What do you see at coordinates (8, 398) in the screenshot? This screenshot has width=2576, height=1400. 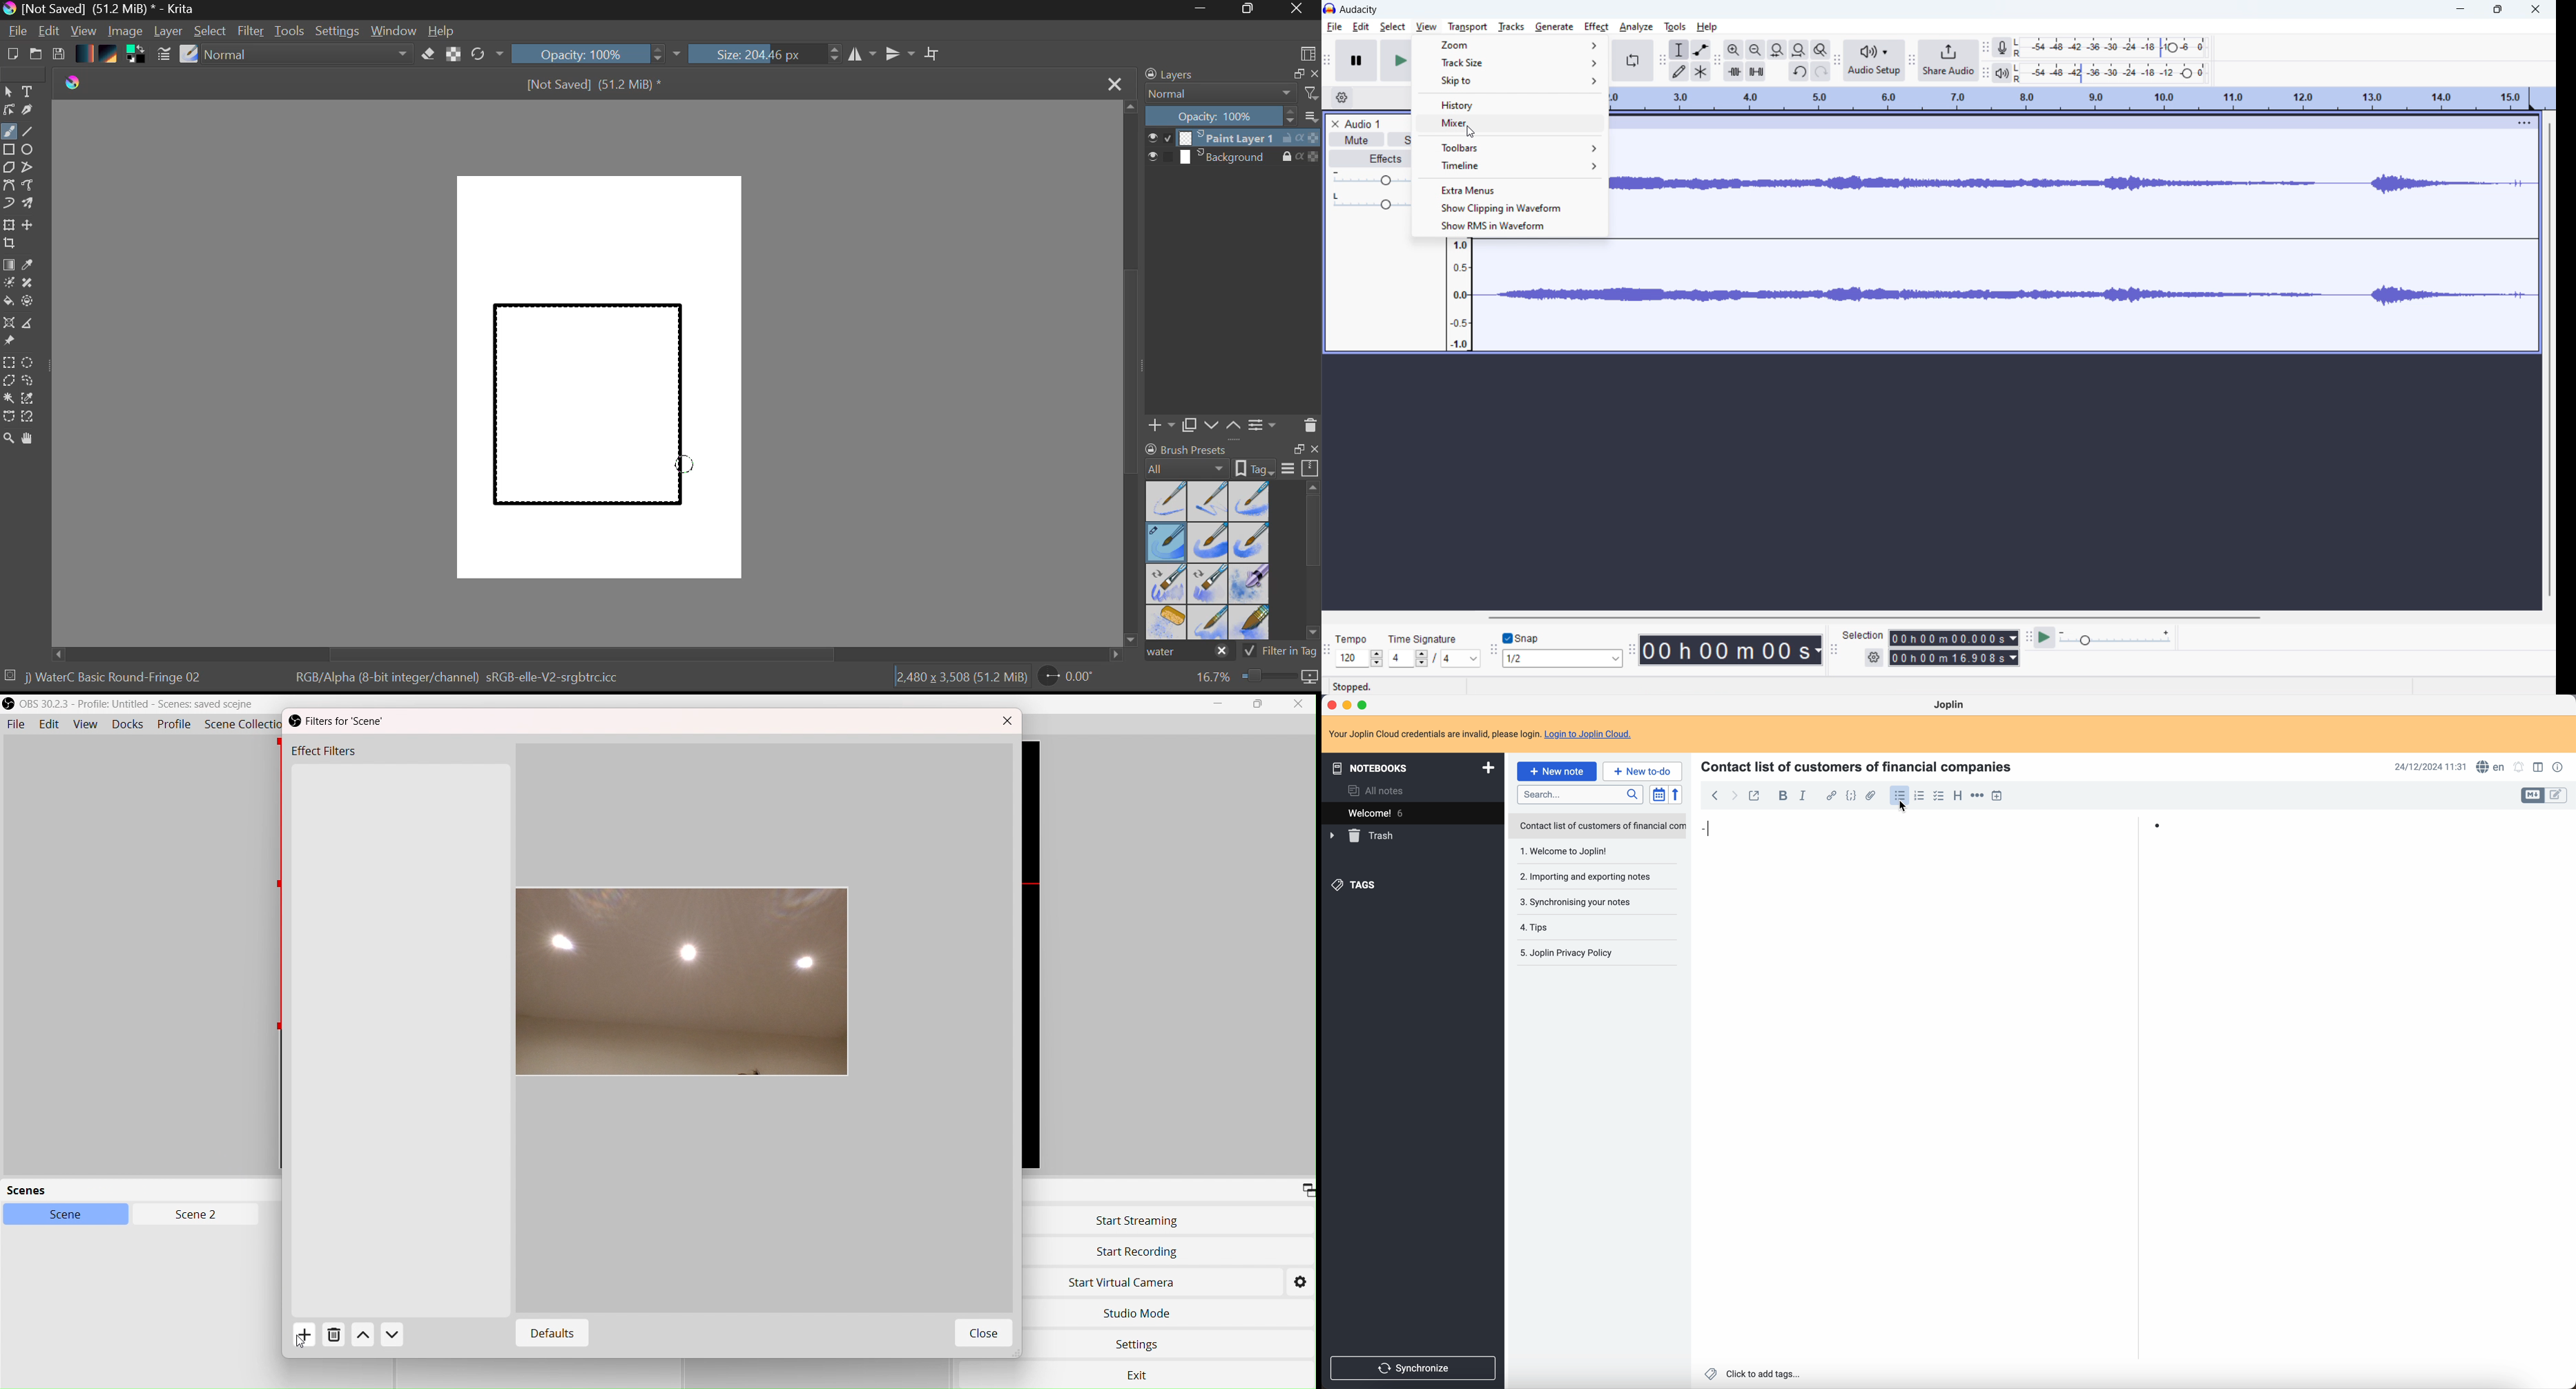 I see `Continuous Selection` at bounding box center [8, 398].